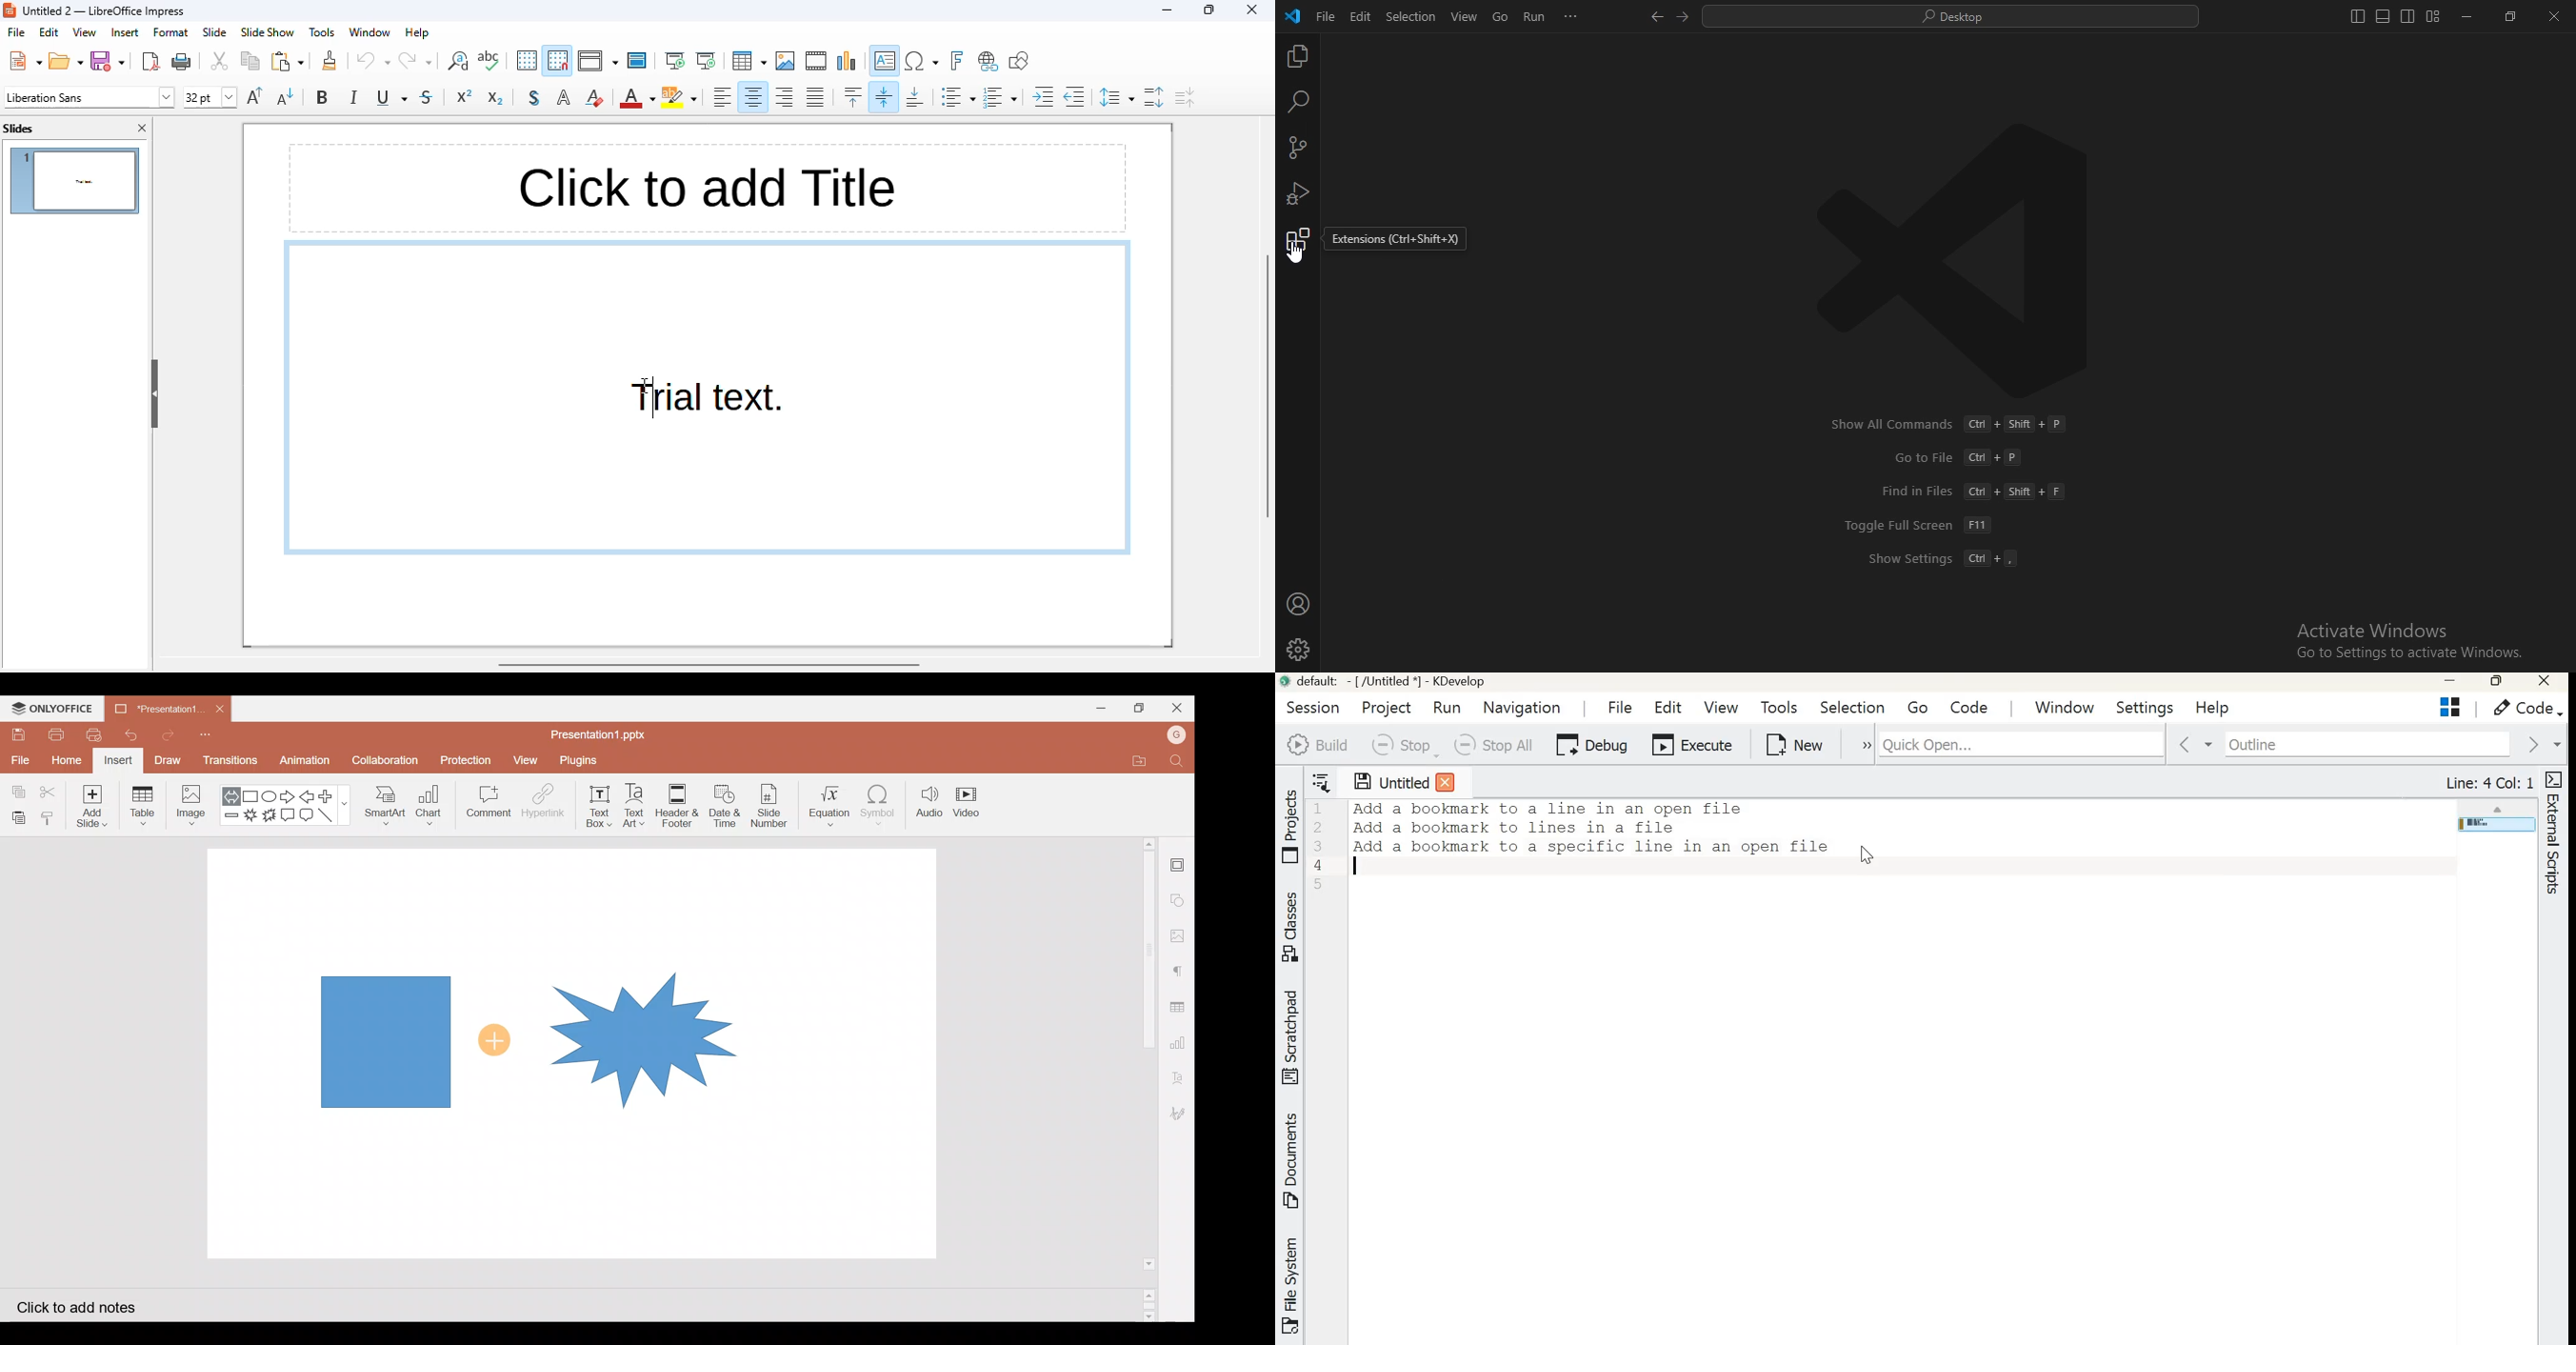 Image resolution: width=2576 pixels, height=1372 pixels. I want to click on Draw, so click(172, 762).